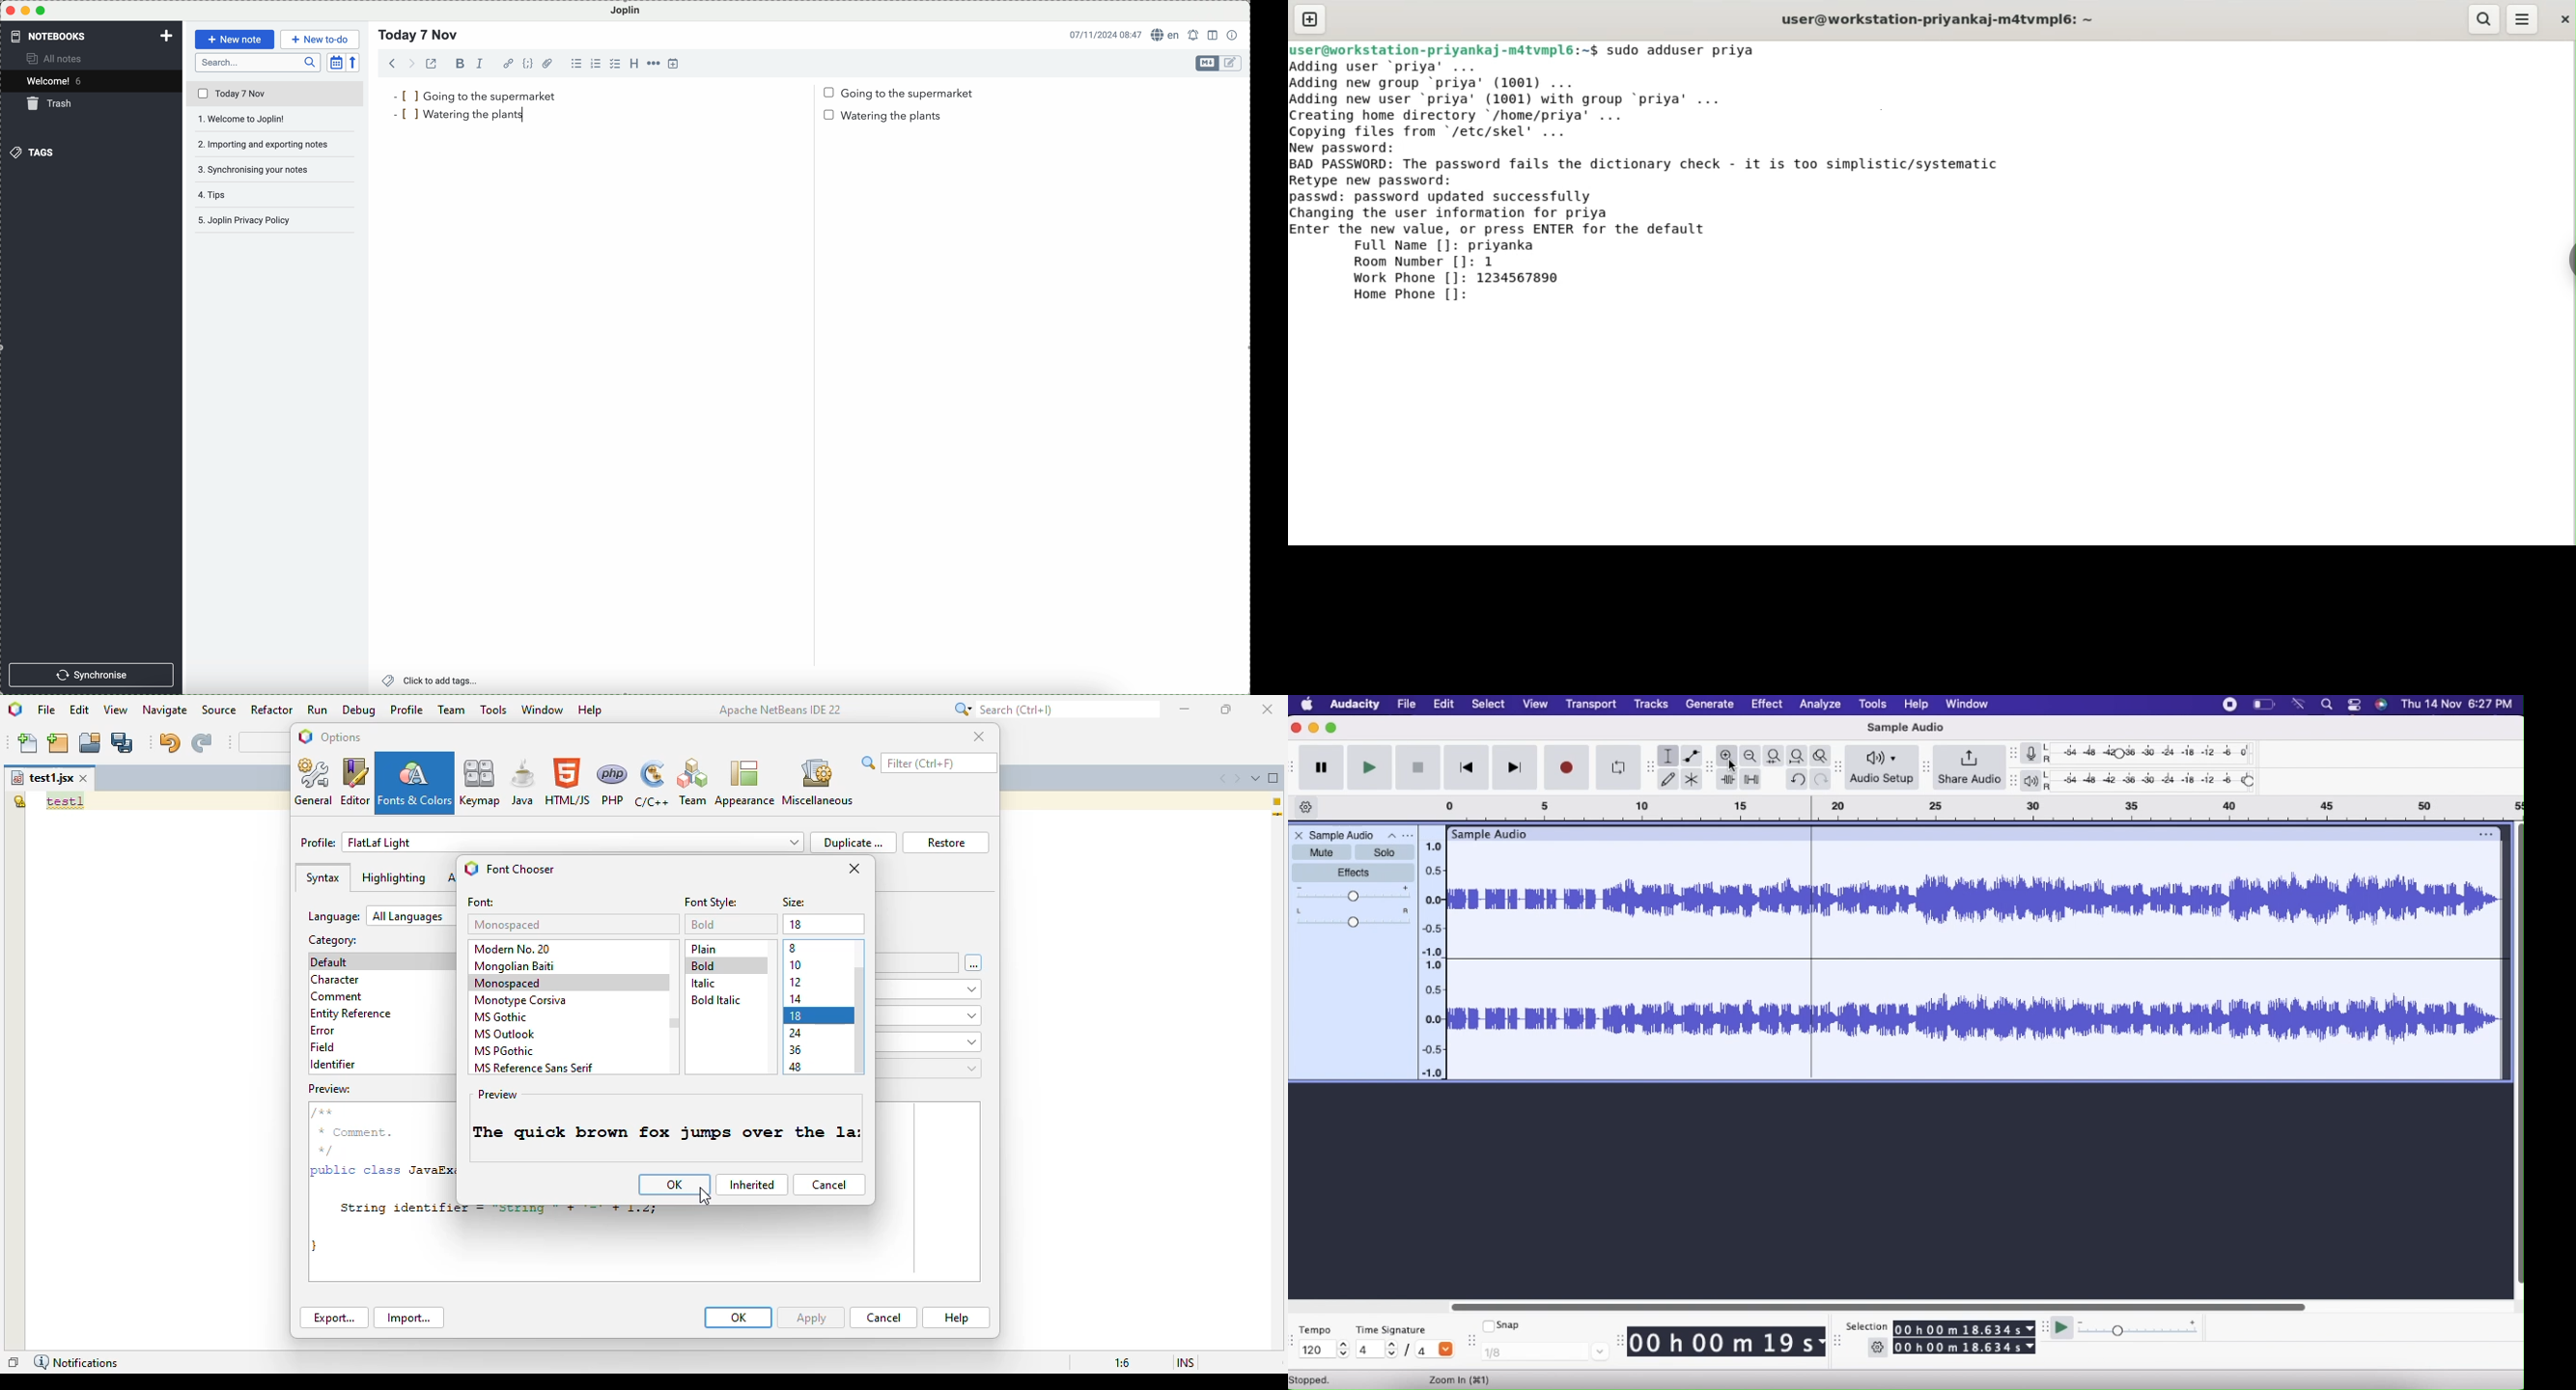 The width and height of the screenshot is (2576, 1400). Describe the element at coordinates (1467, 767) in the screenshot. I see `Skip to start` at that location.